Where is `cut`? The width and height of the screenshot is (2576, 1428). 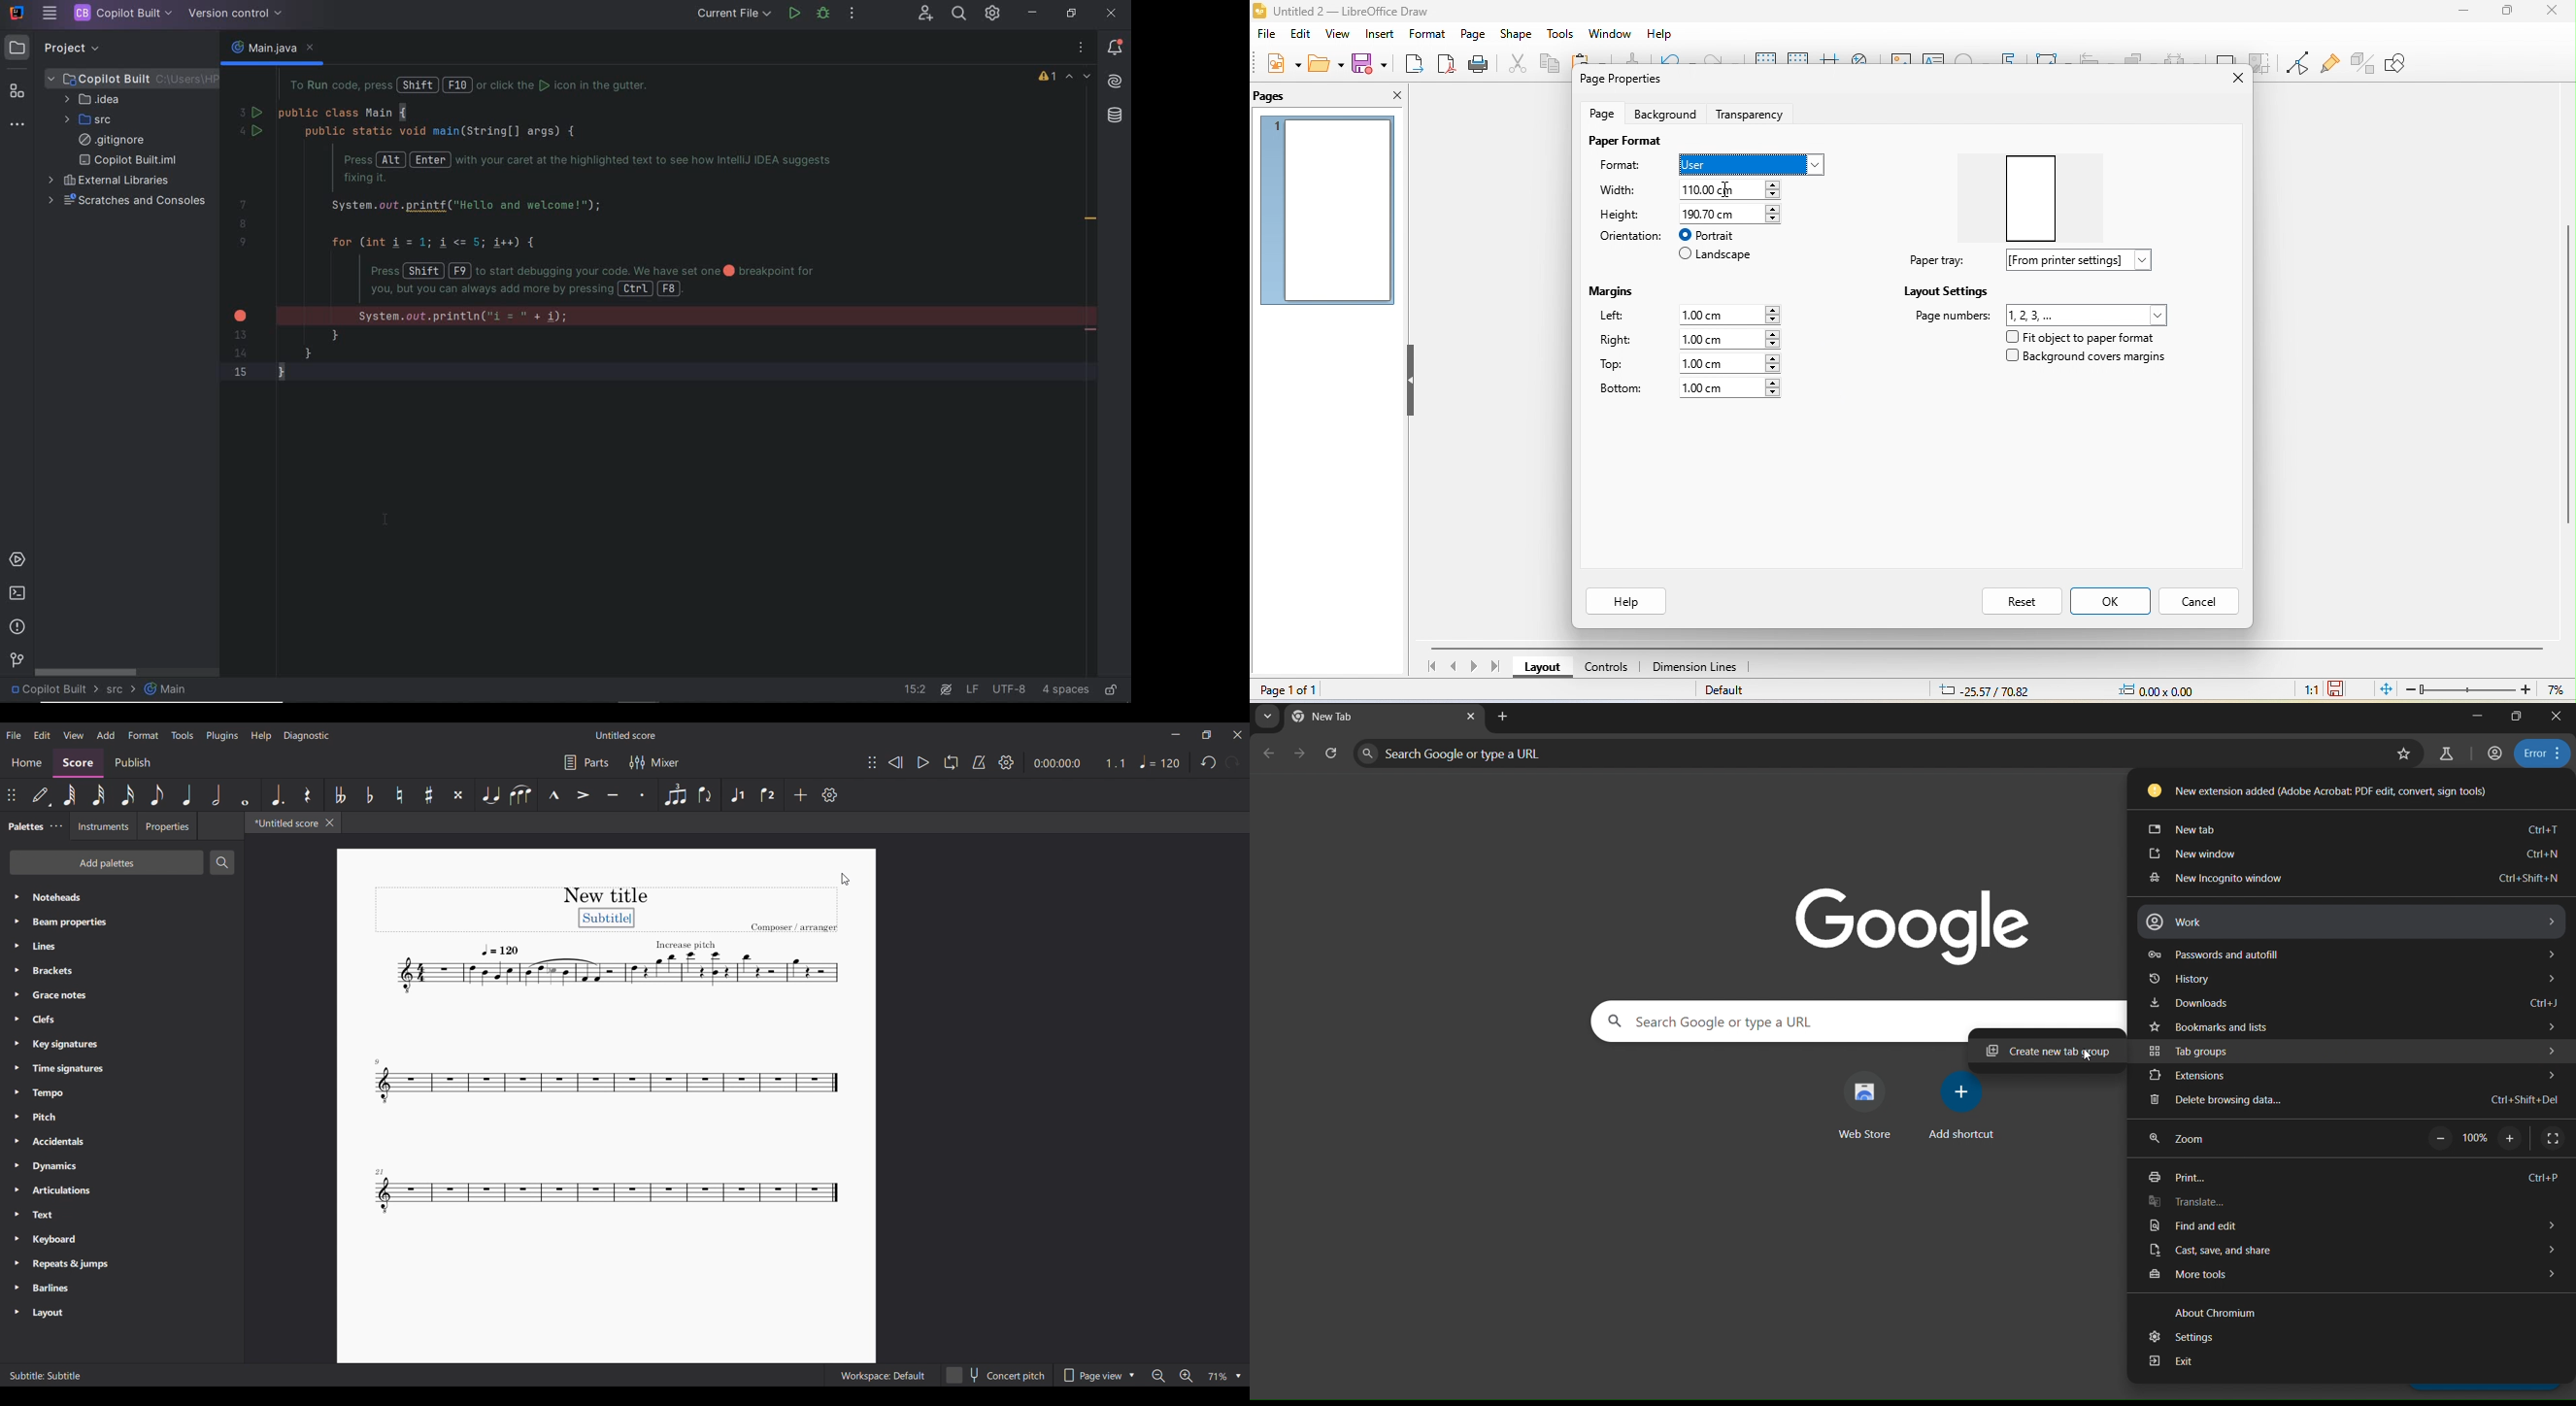
cut is located at coordinates (1514, 63).